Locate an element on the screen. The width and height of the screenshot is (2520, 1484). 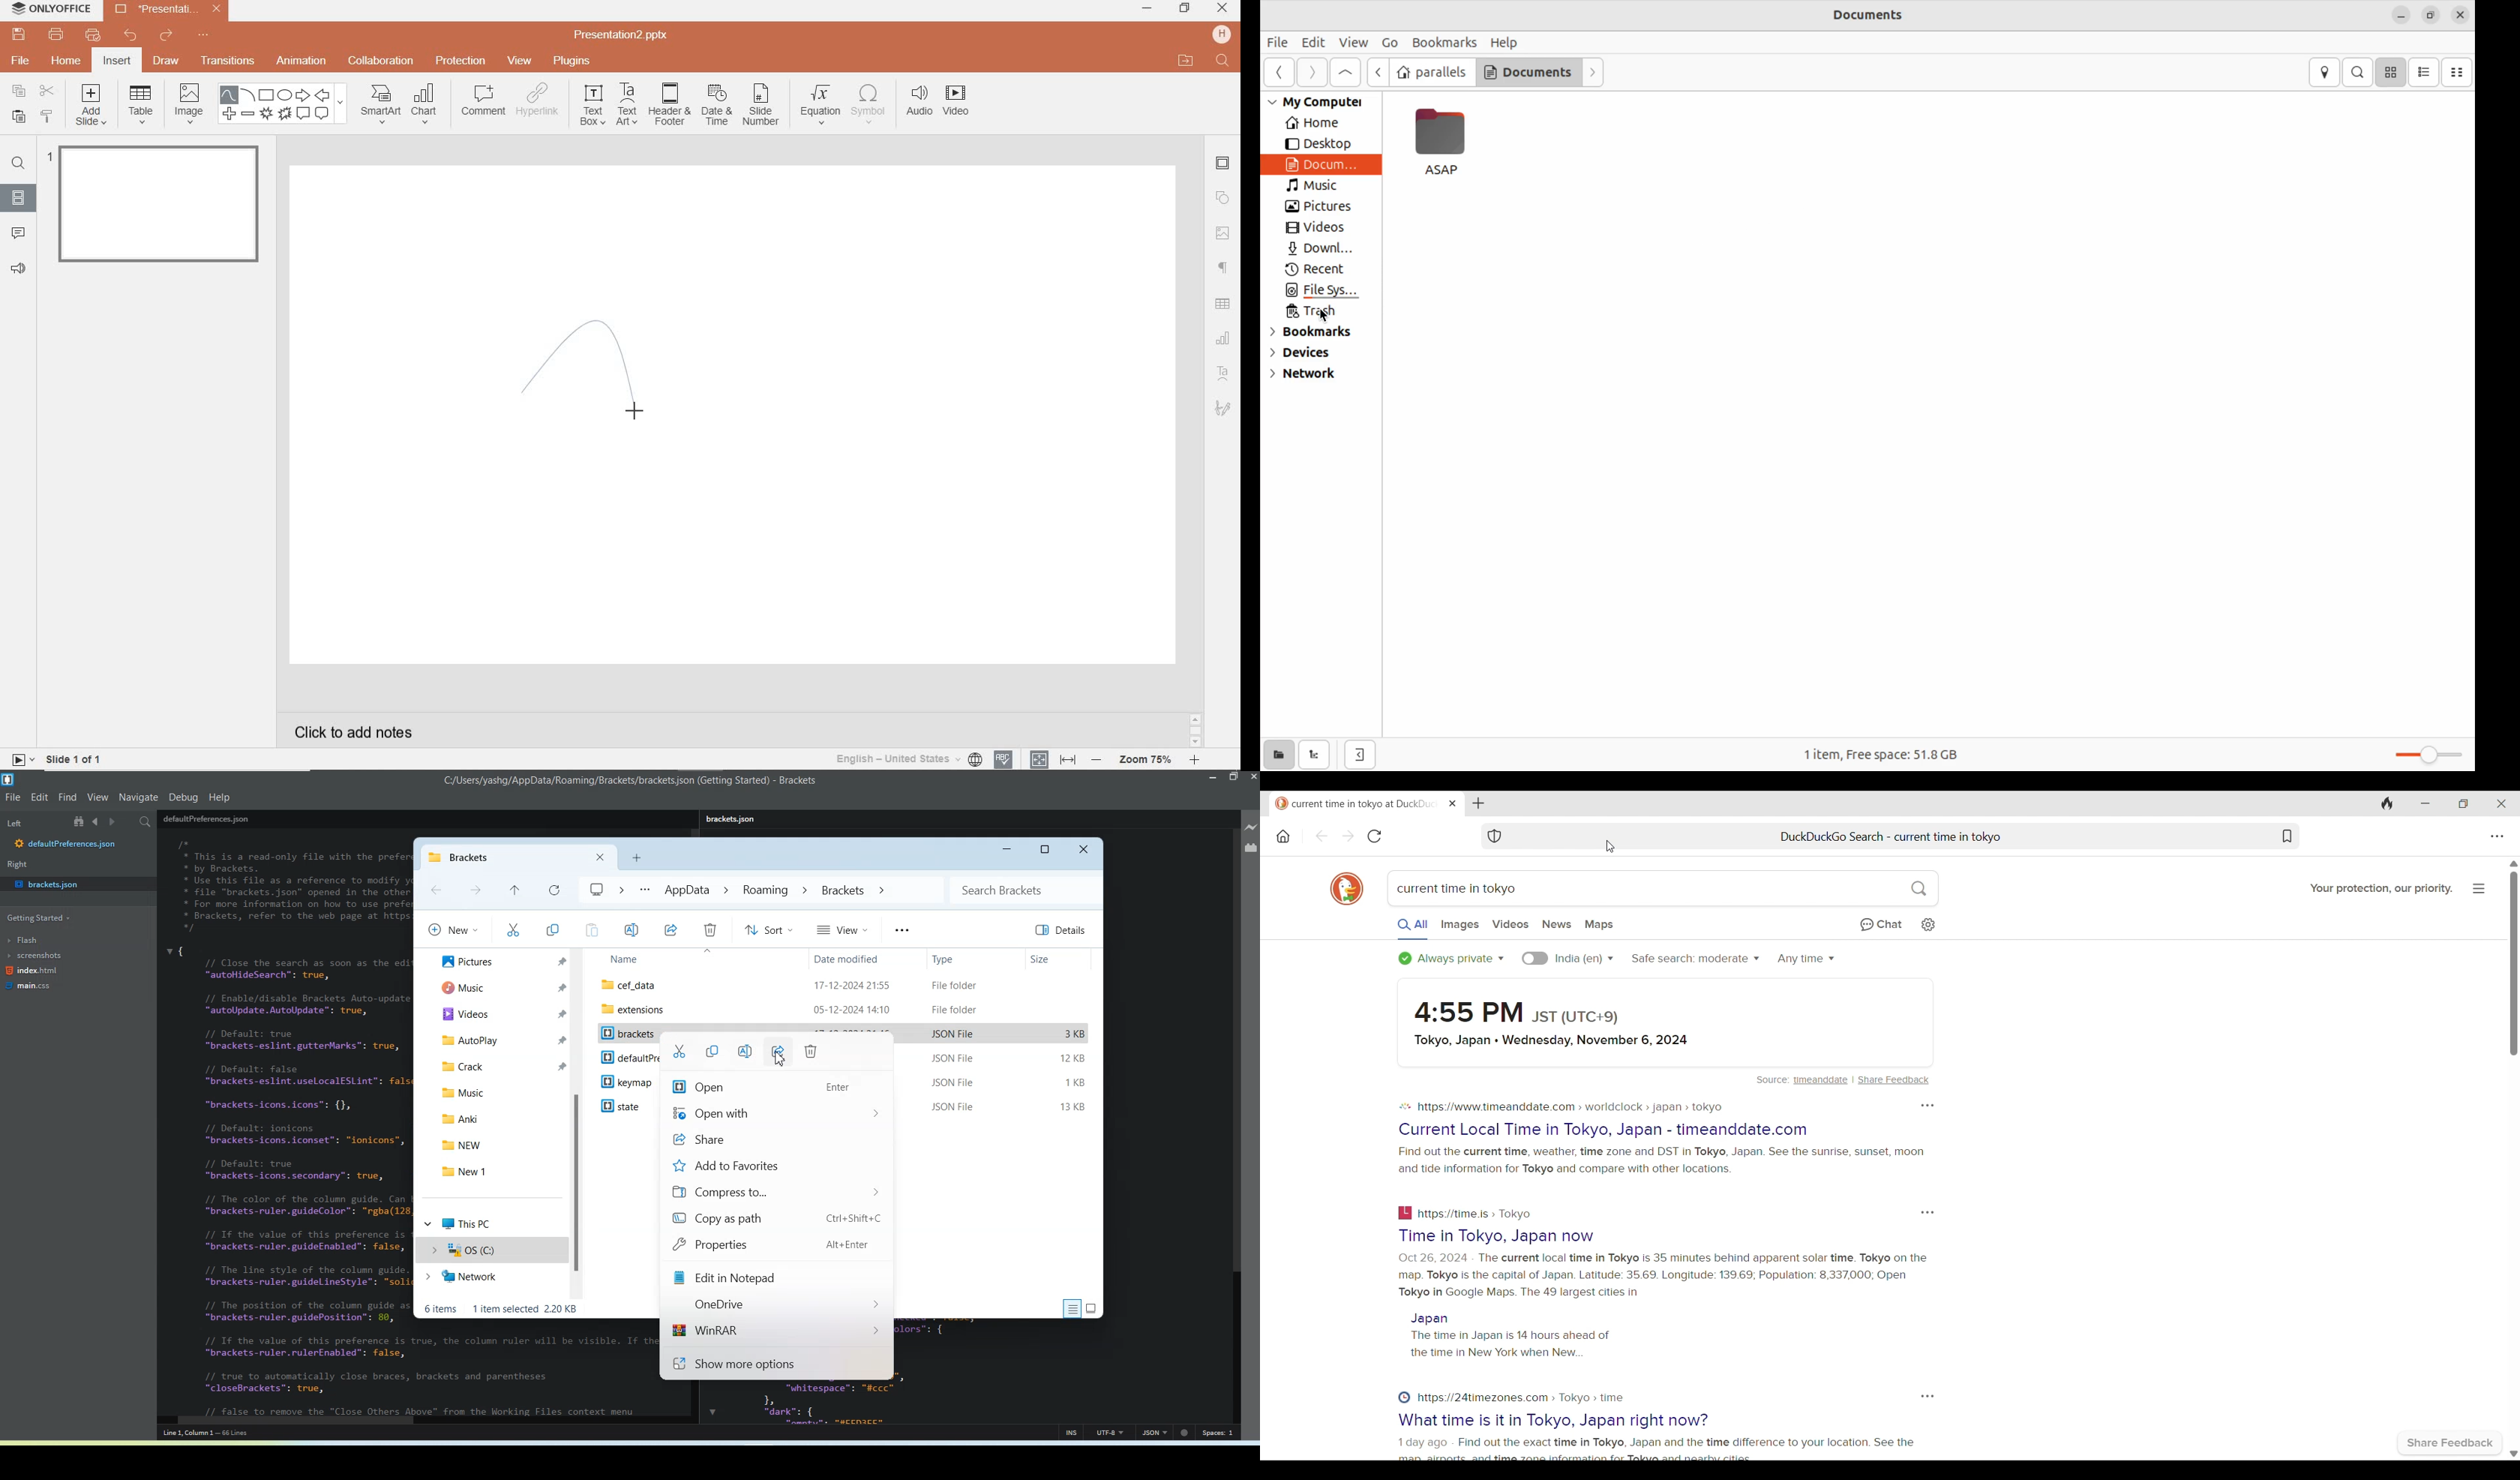
CHART is located at coordinates (428, 106).